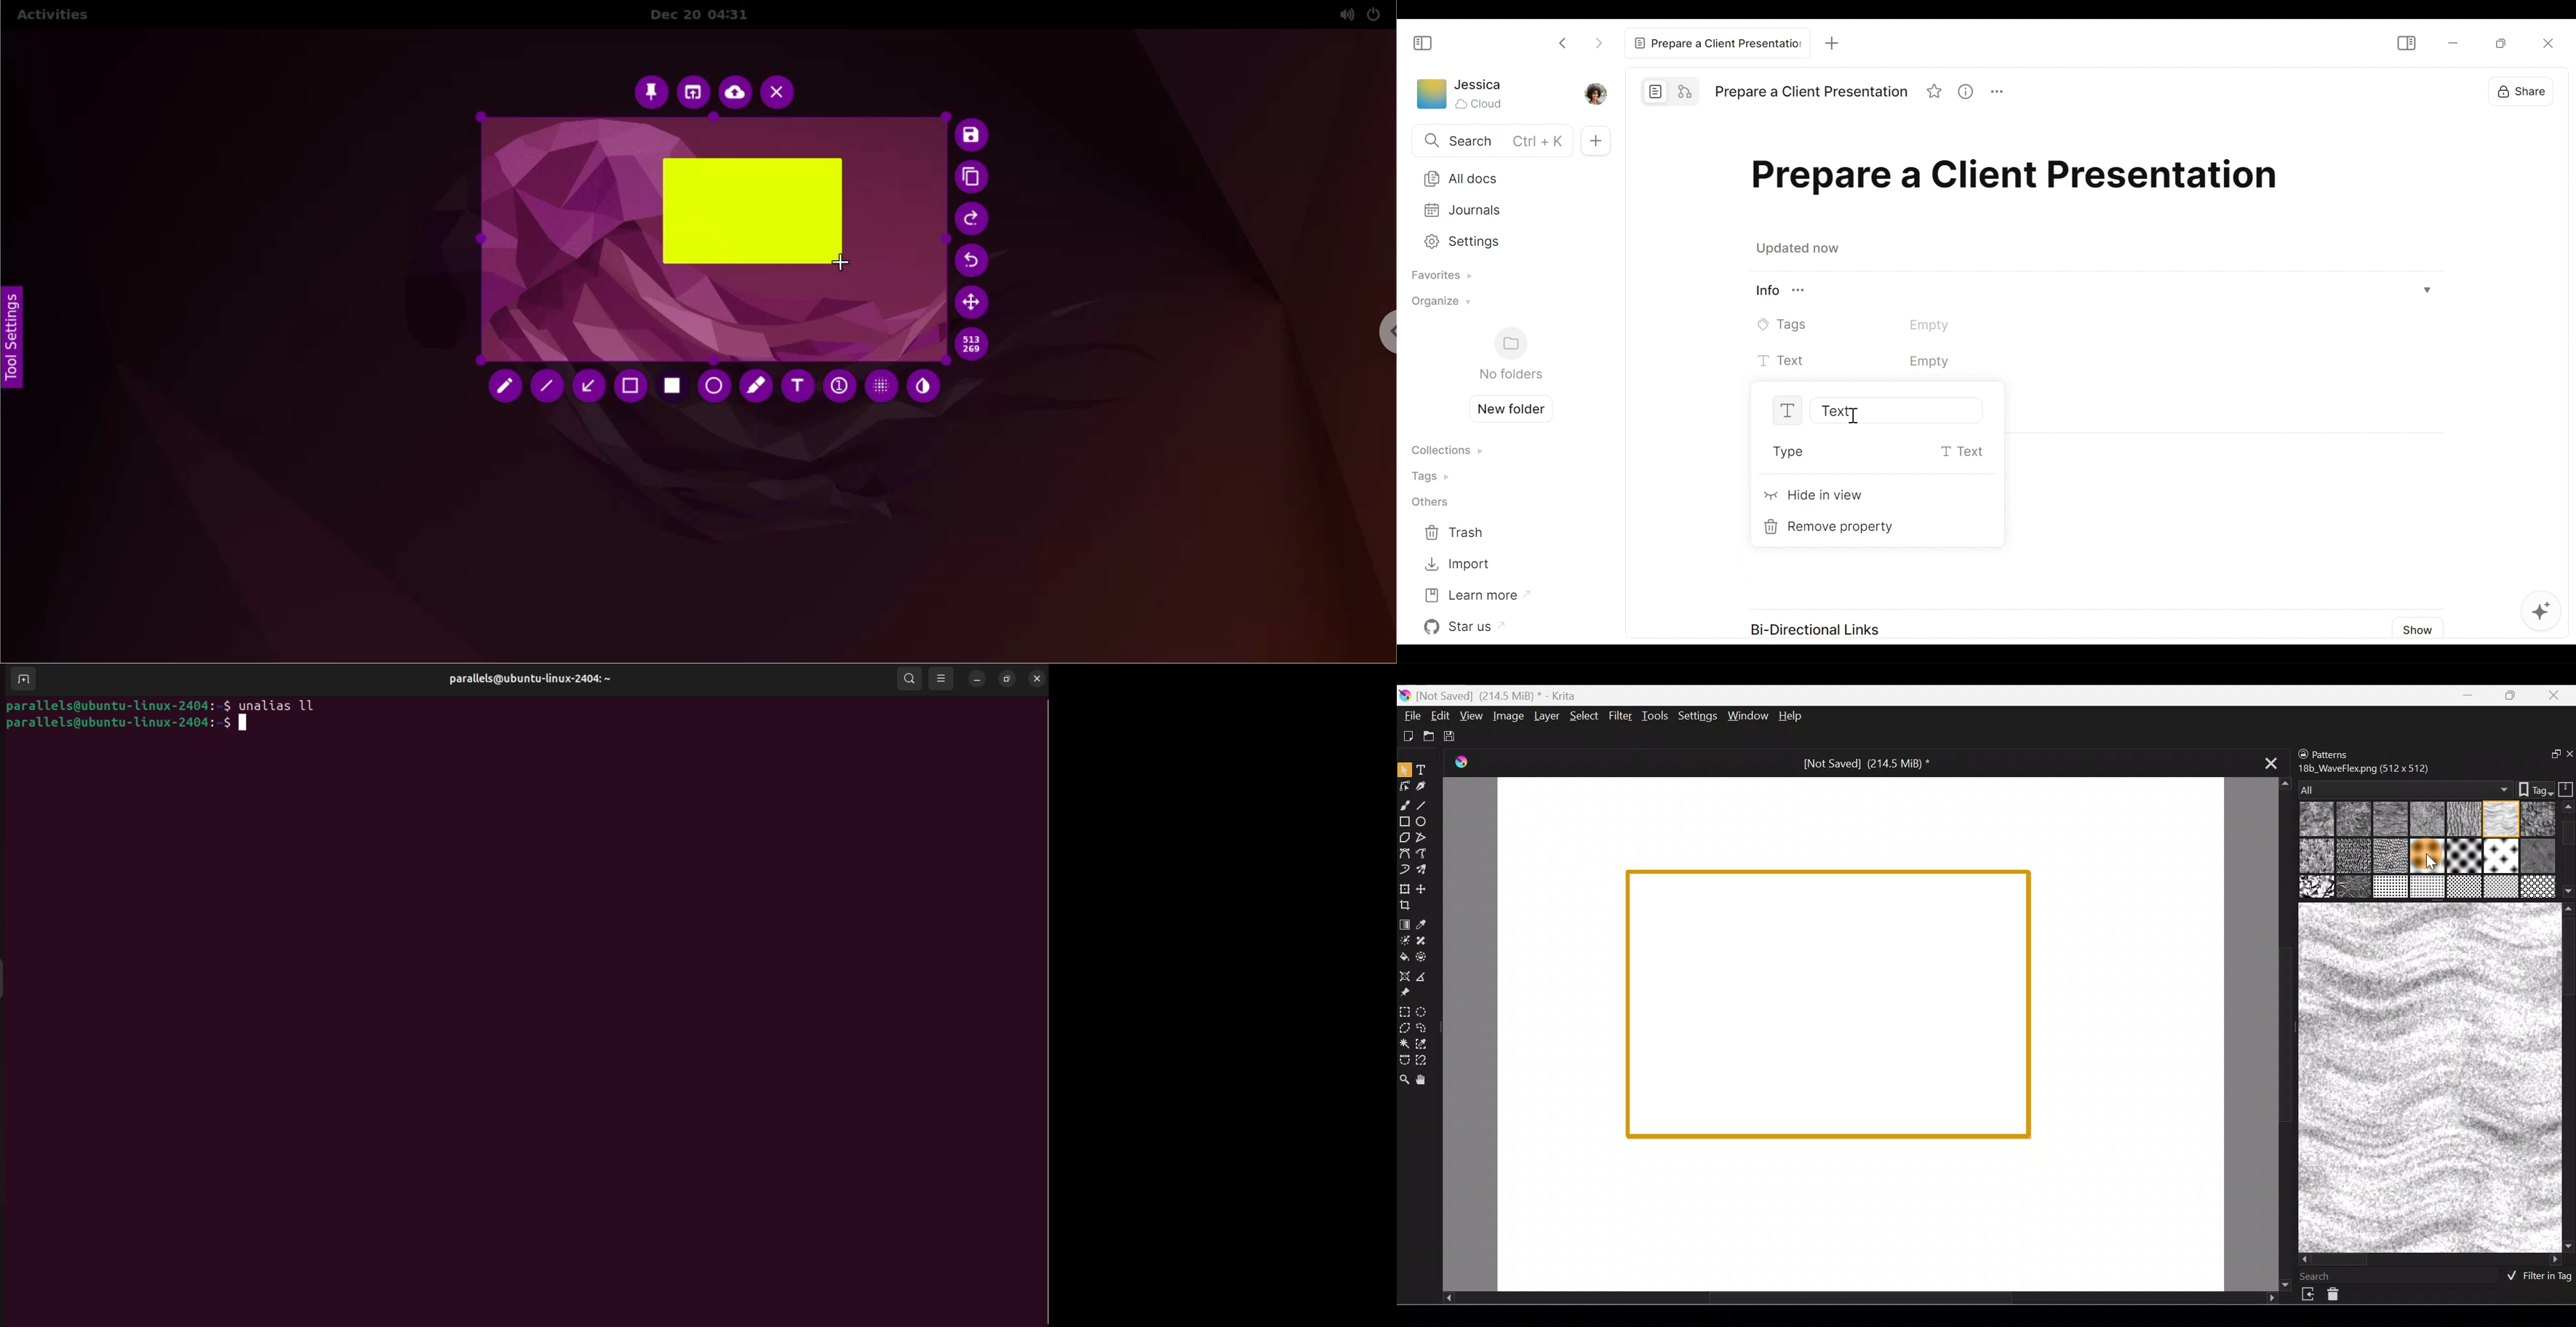  I want to click on 18 texture_bark.png, so click(2466, 888).